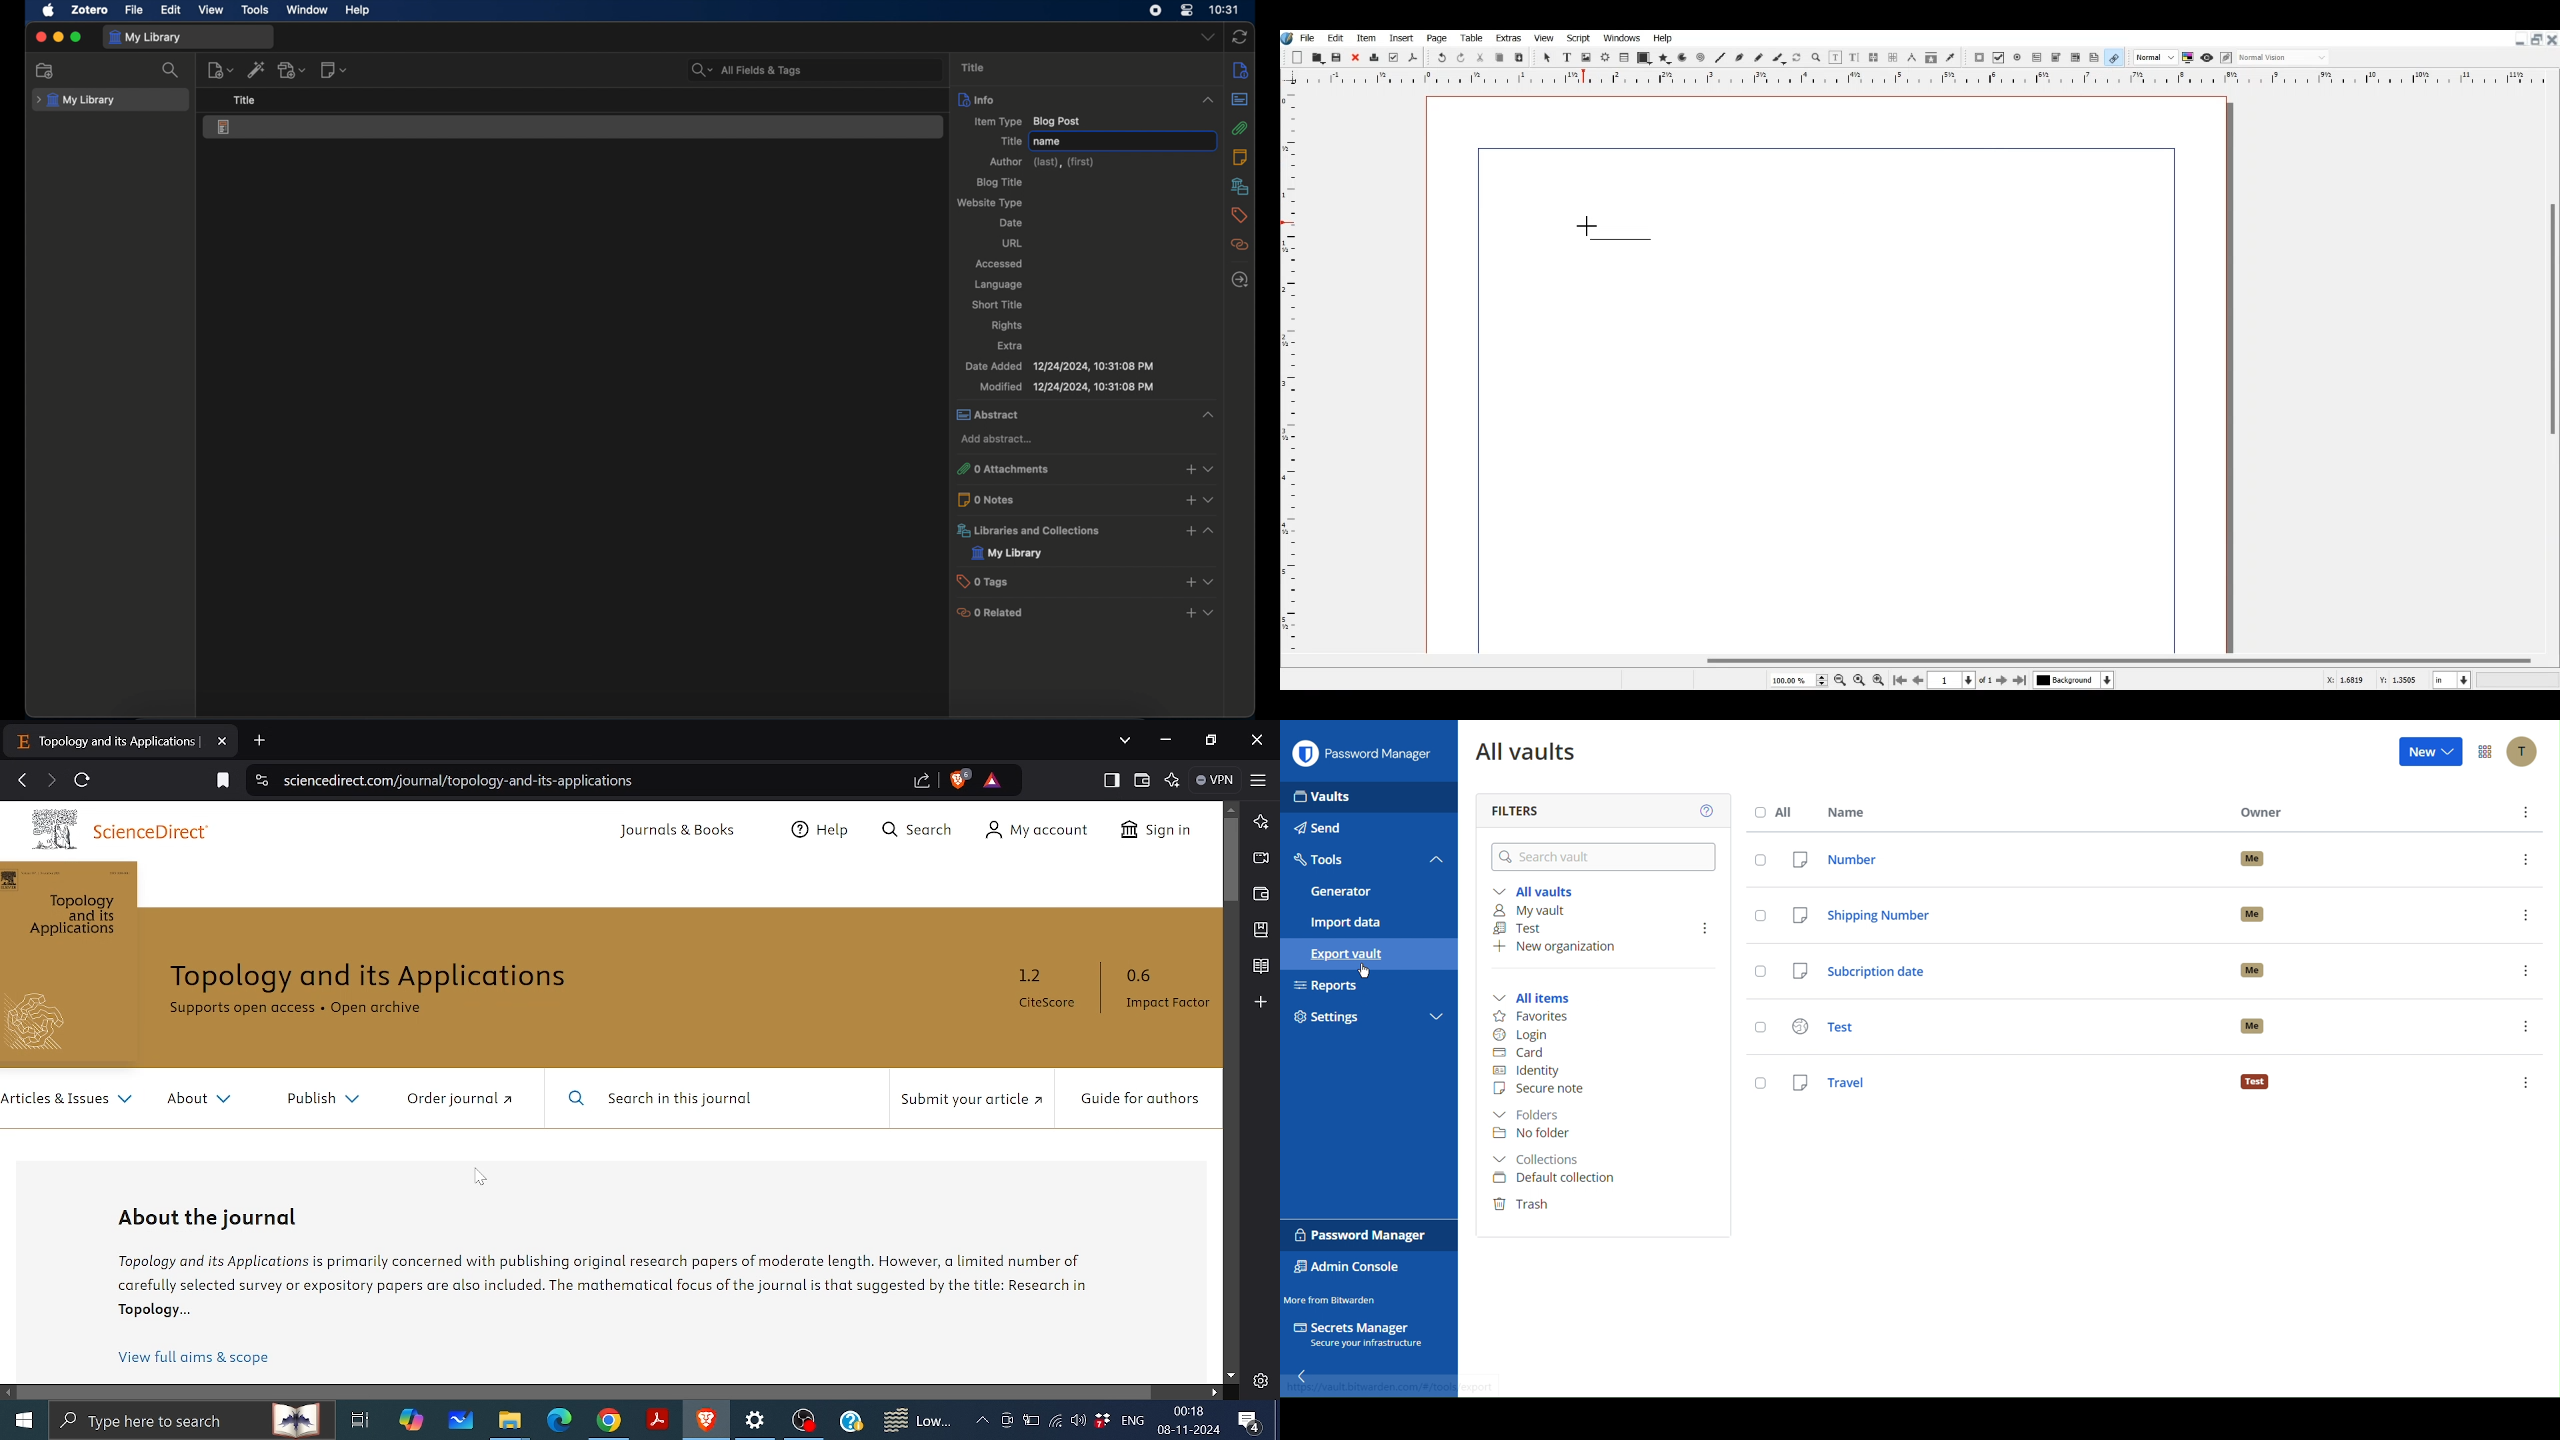 The height and width of the screenshot is (1456, 2576). I want to click on Account, so click(2523, 752).